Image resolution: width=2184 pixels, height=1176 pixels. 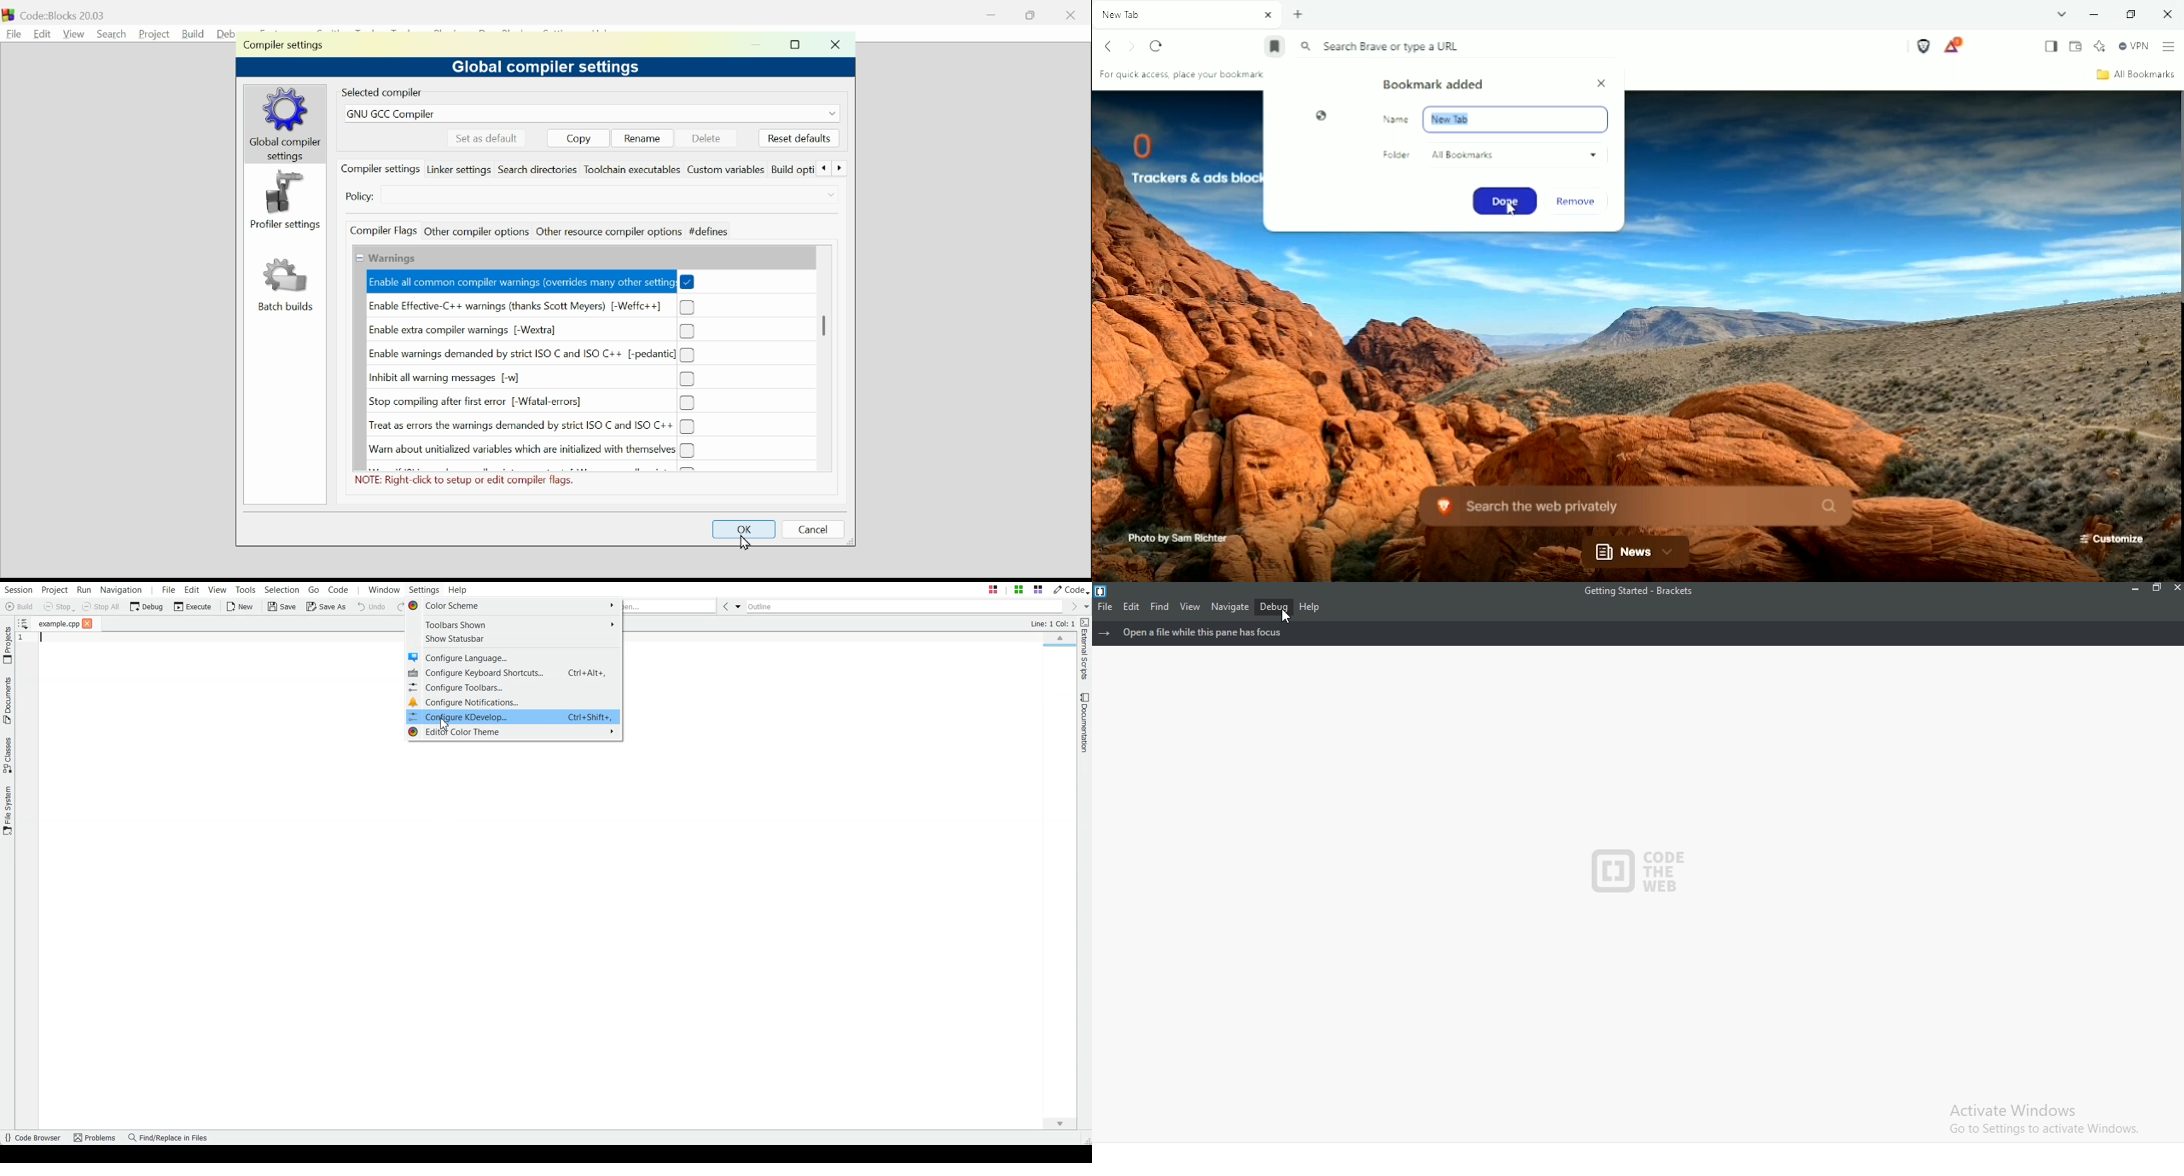 What do you see at coordinates (531, 403) in the screenshot?
I see `(un)check Stop compiling after first error` at bounding box center [531, 403].